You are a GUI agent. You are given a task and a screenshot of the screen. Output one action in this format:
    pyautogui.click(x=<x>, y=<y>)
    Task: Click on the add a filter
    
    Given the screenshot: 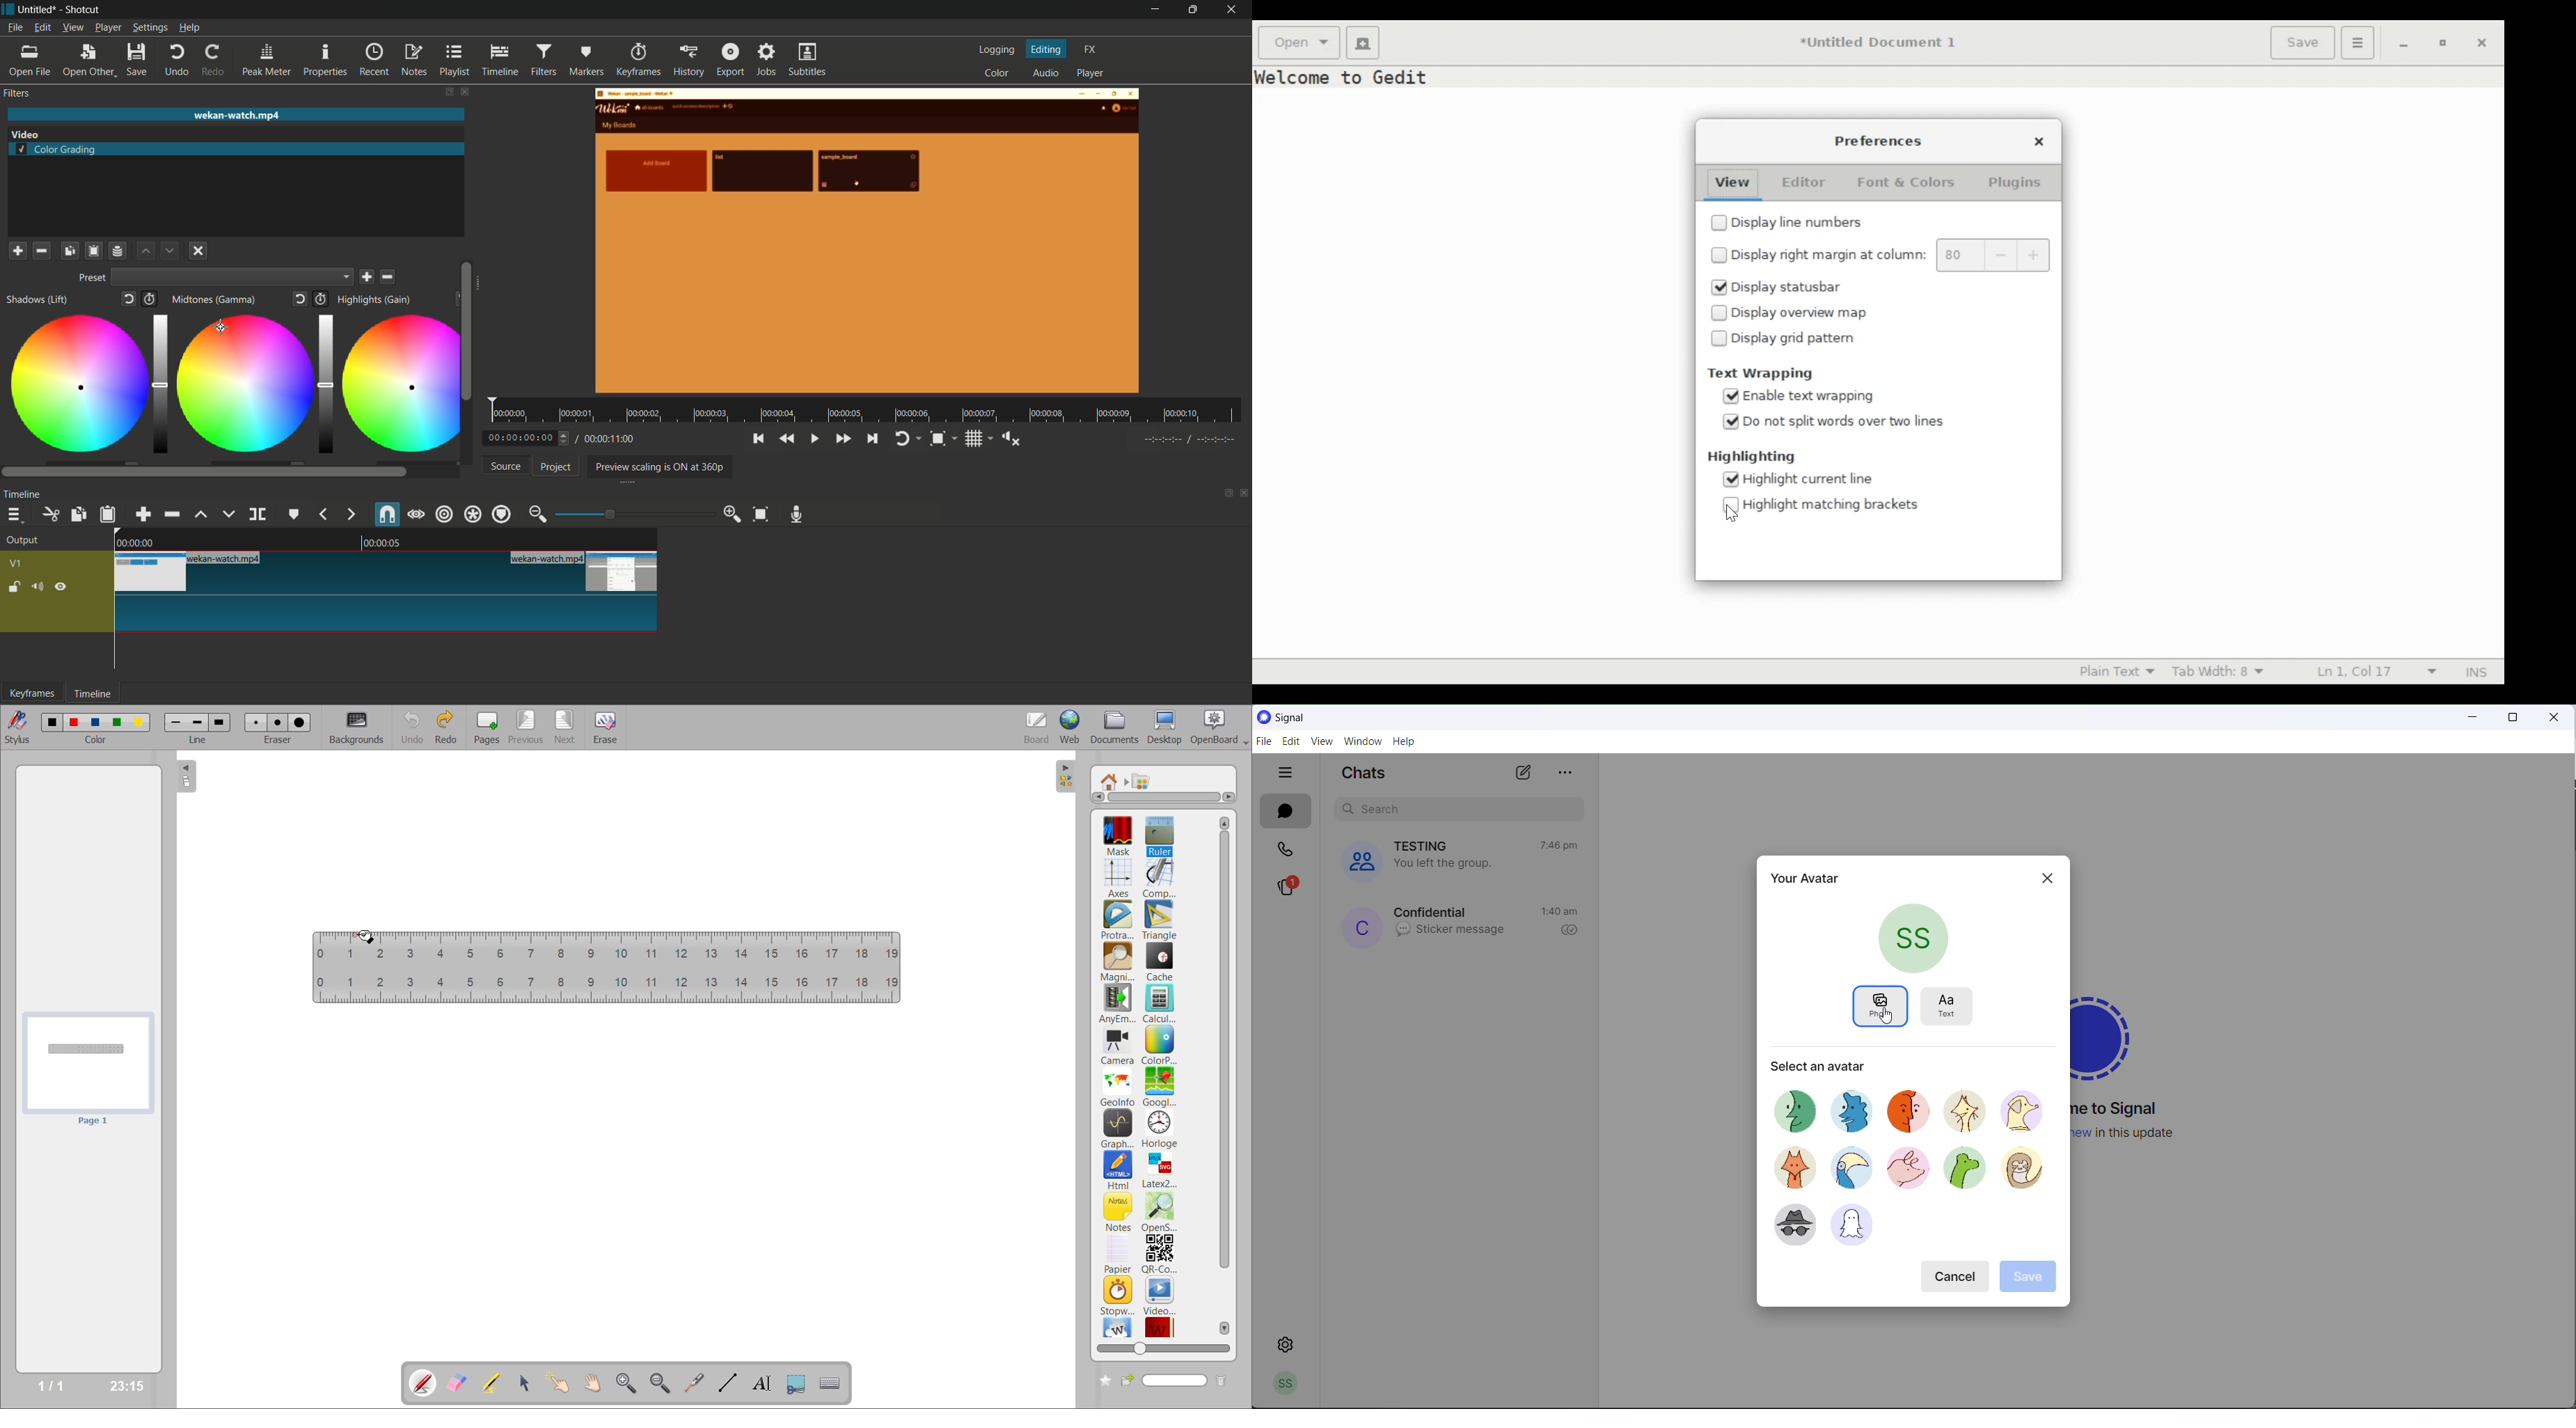 What is the action you would take?
    pyautogui.click(x=18, y=250)
    